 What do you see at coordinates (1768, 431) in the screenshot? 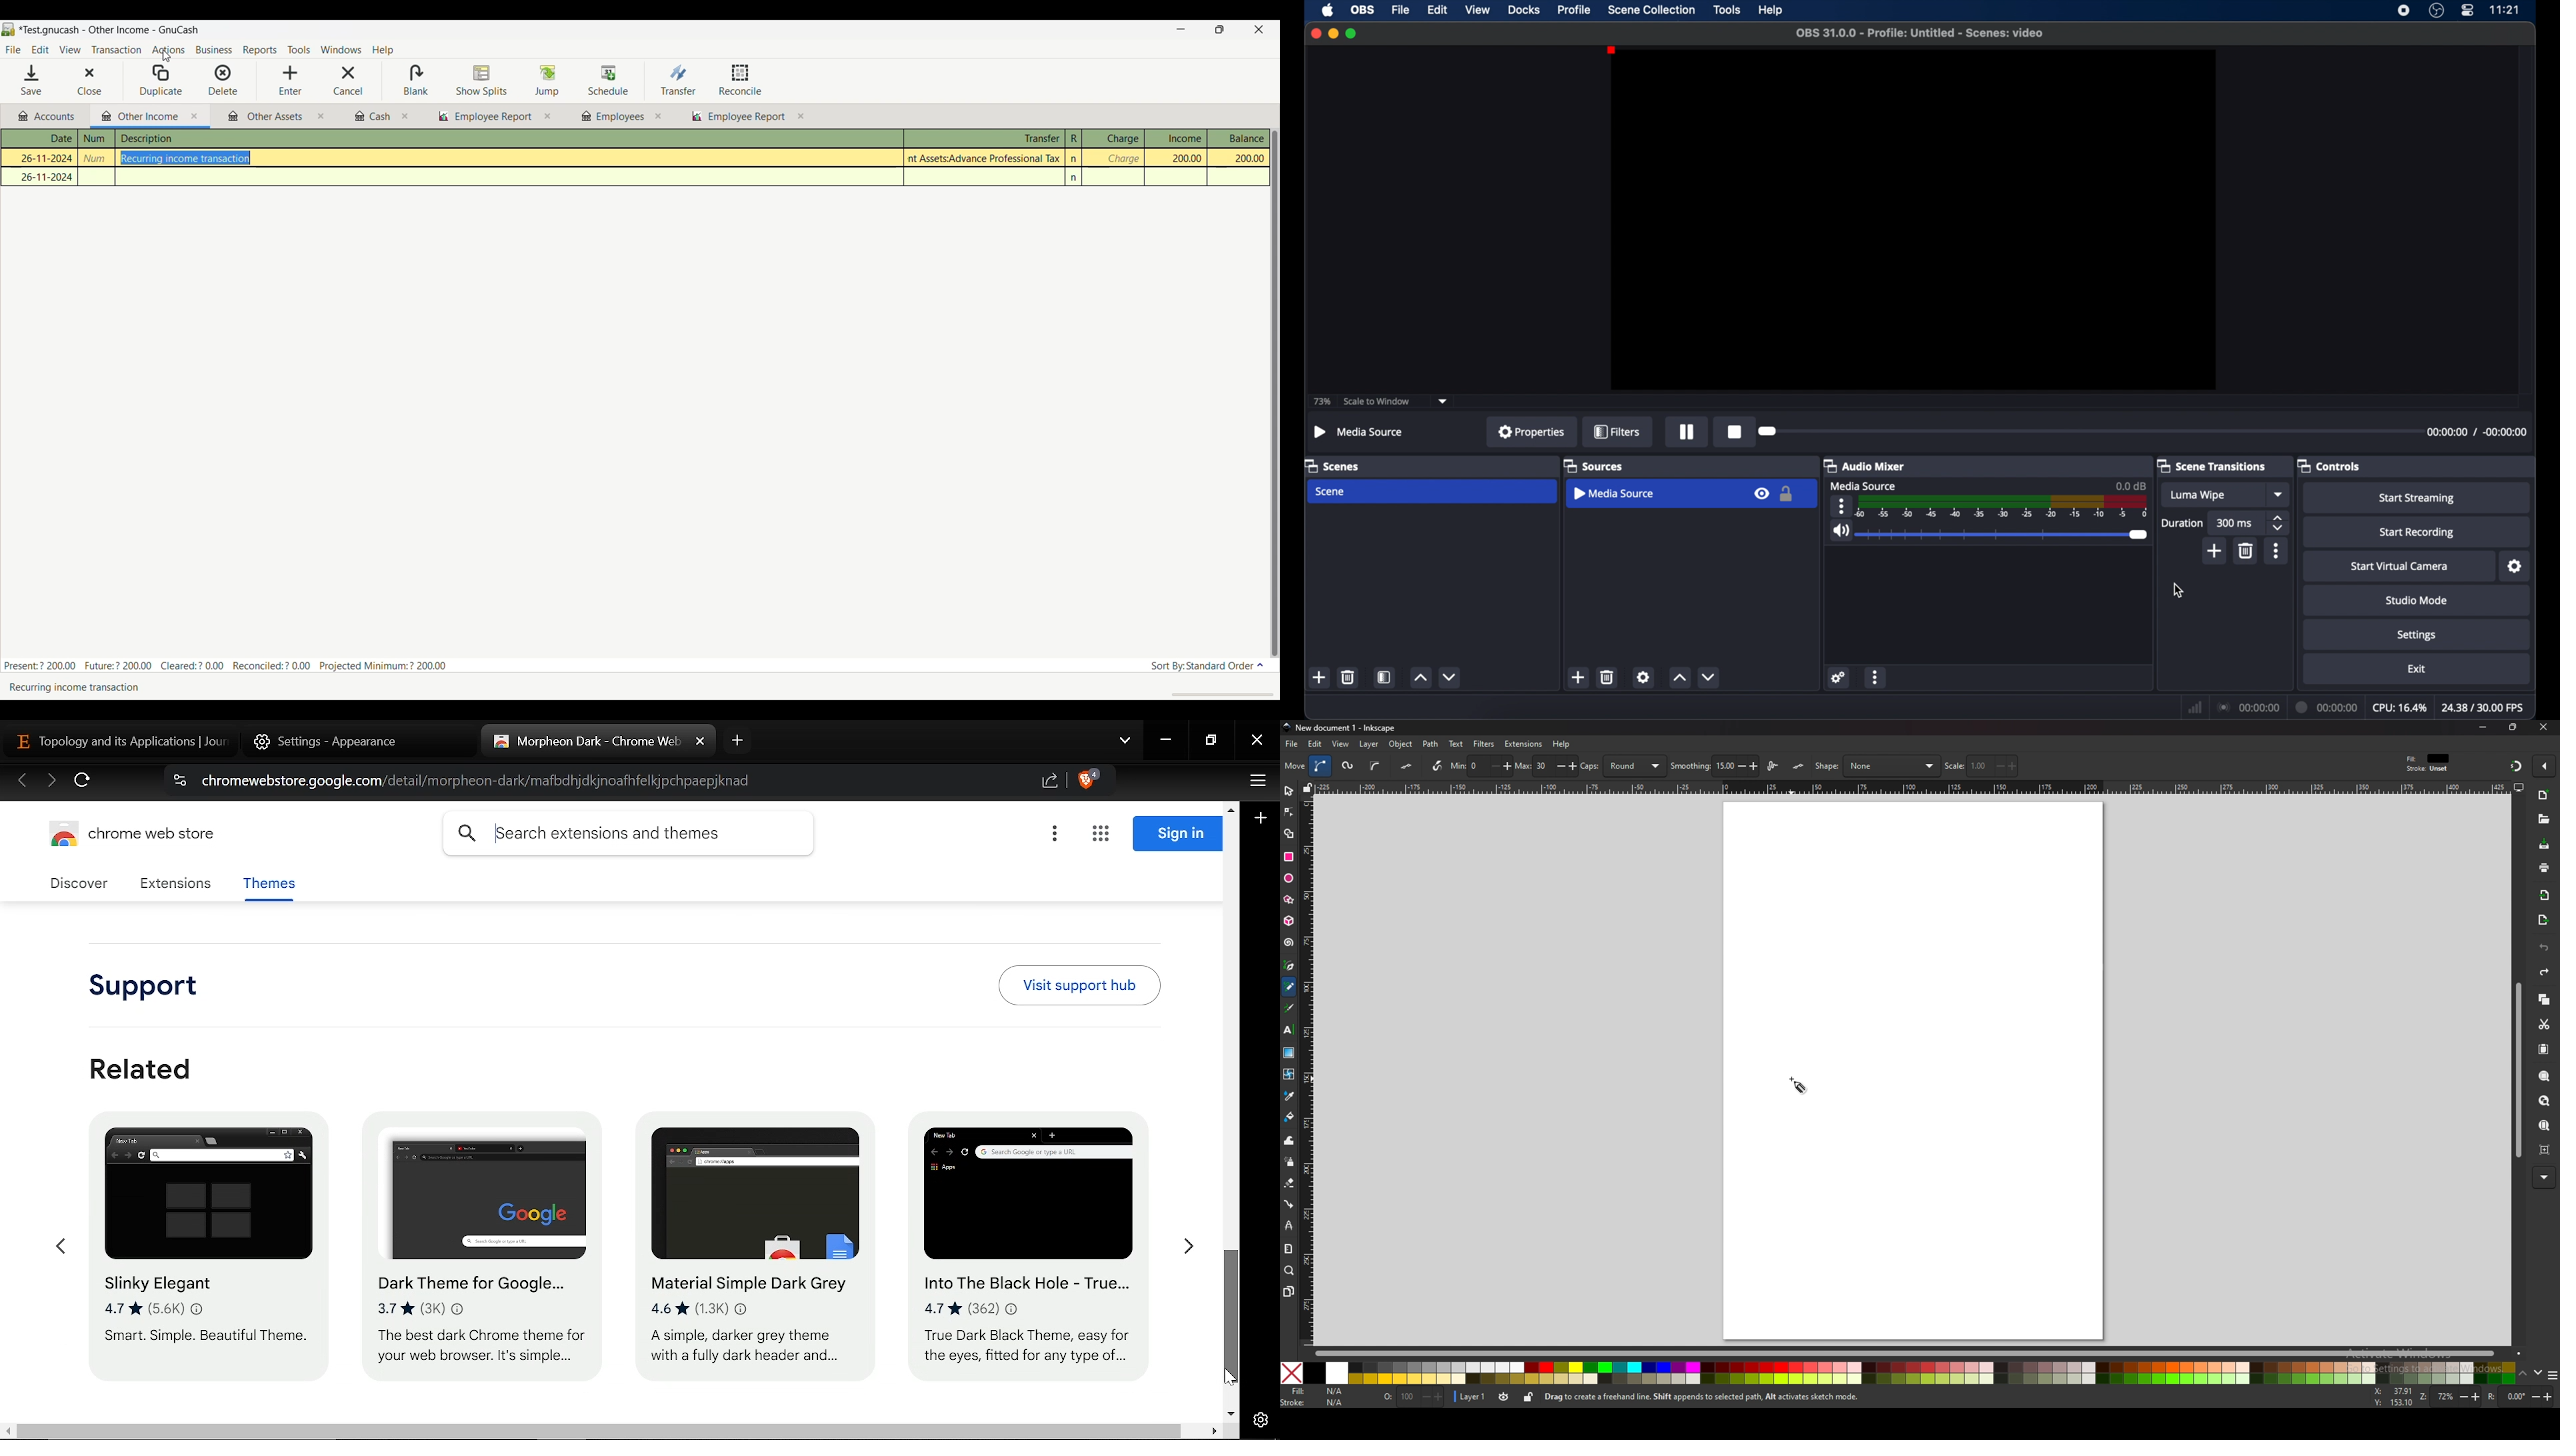
I see `playback head` at bounding box center [1768, 431].